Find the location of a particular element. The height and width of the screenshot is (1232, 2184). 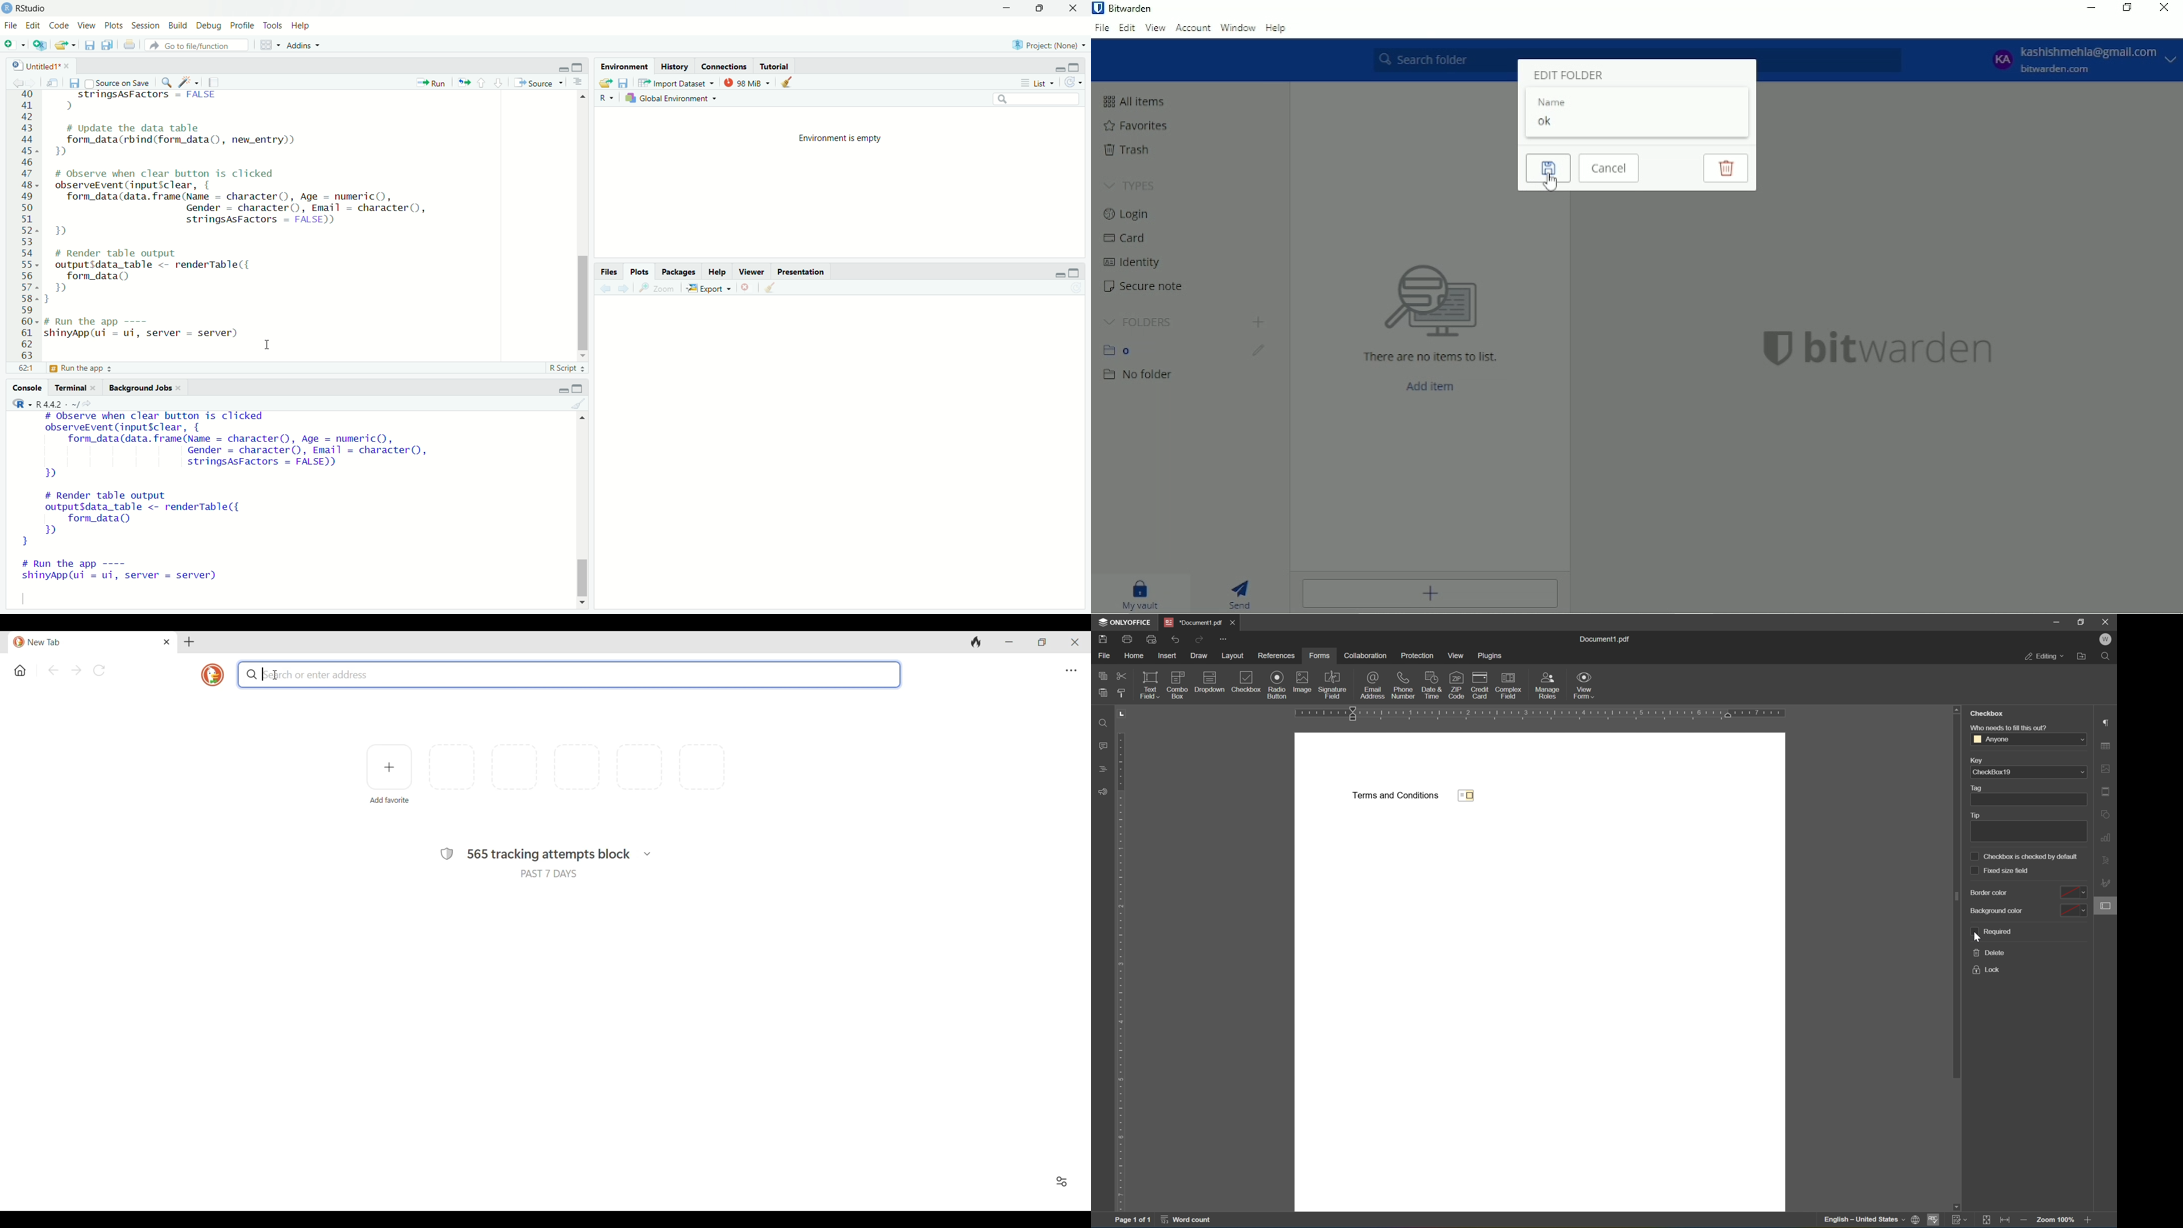

Card is located at coordinates (1128, 238).